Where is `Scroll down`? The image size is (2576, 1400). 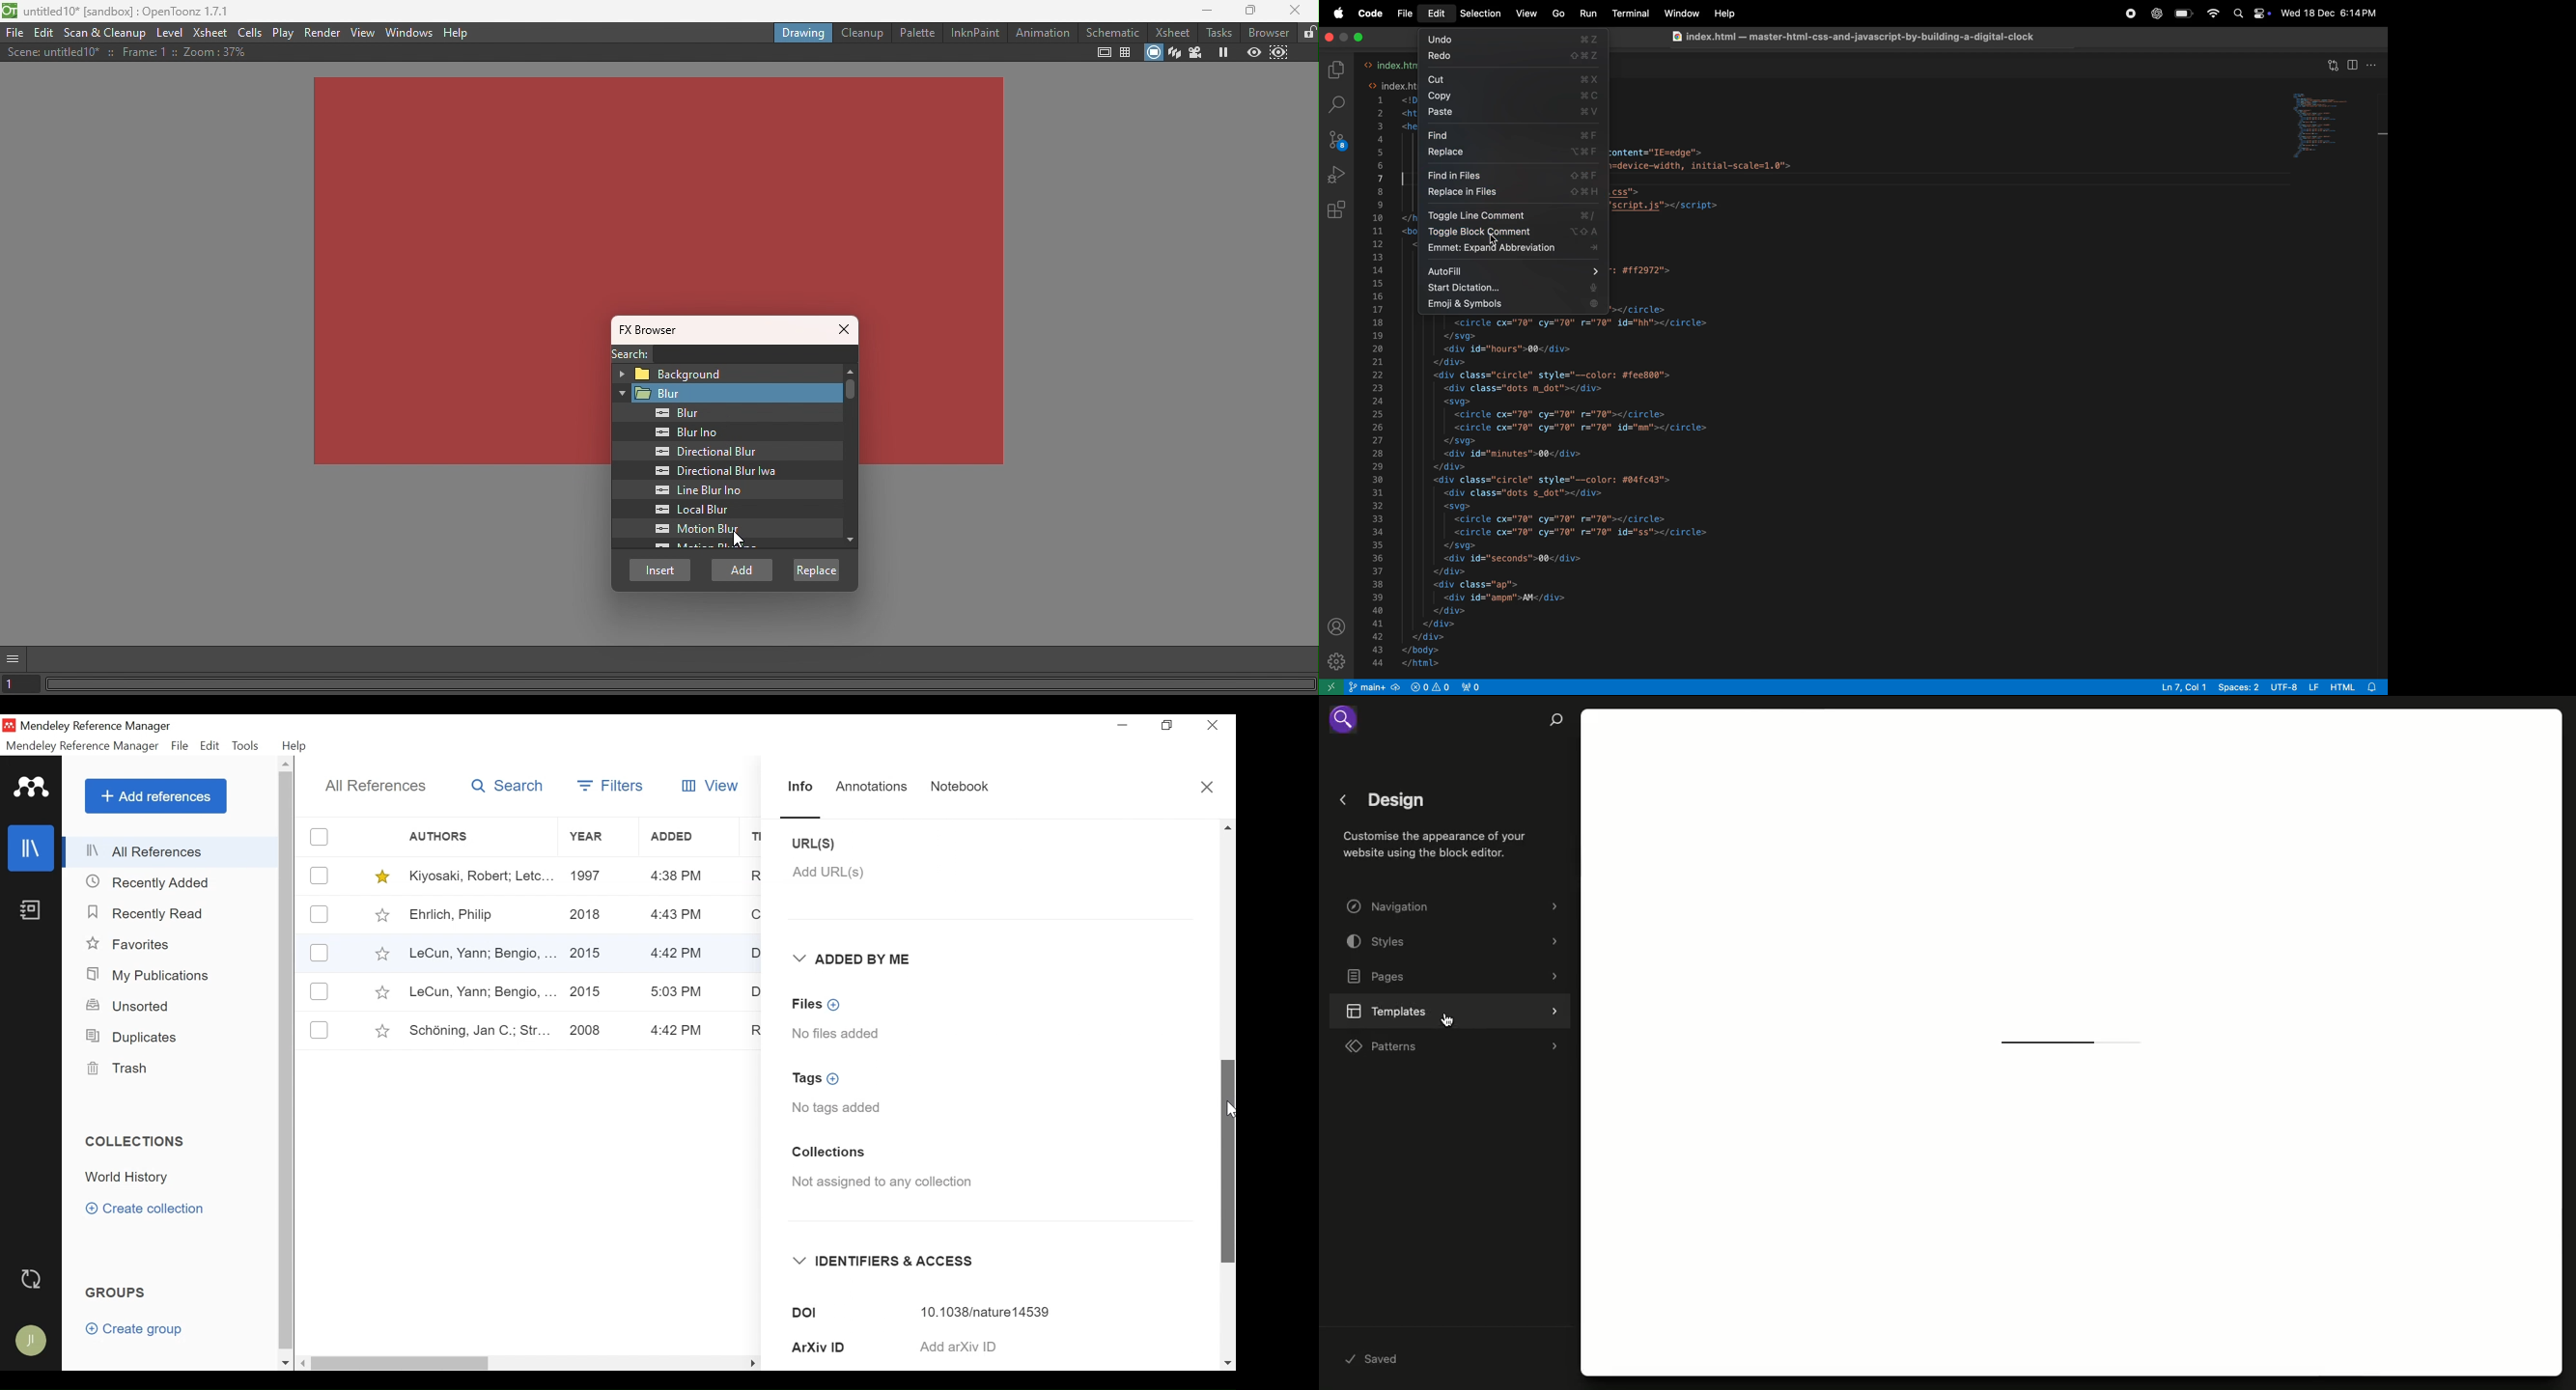
Scroll down is located at coordinates (285, 1363).